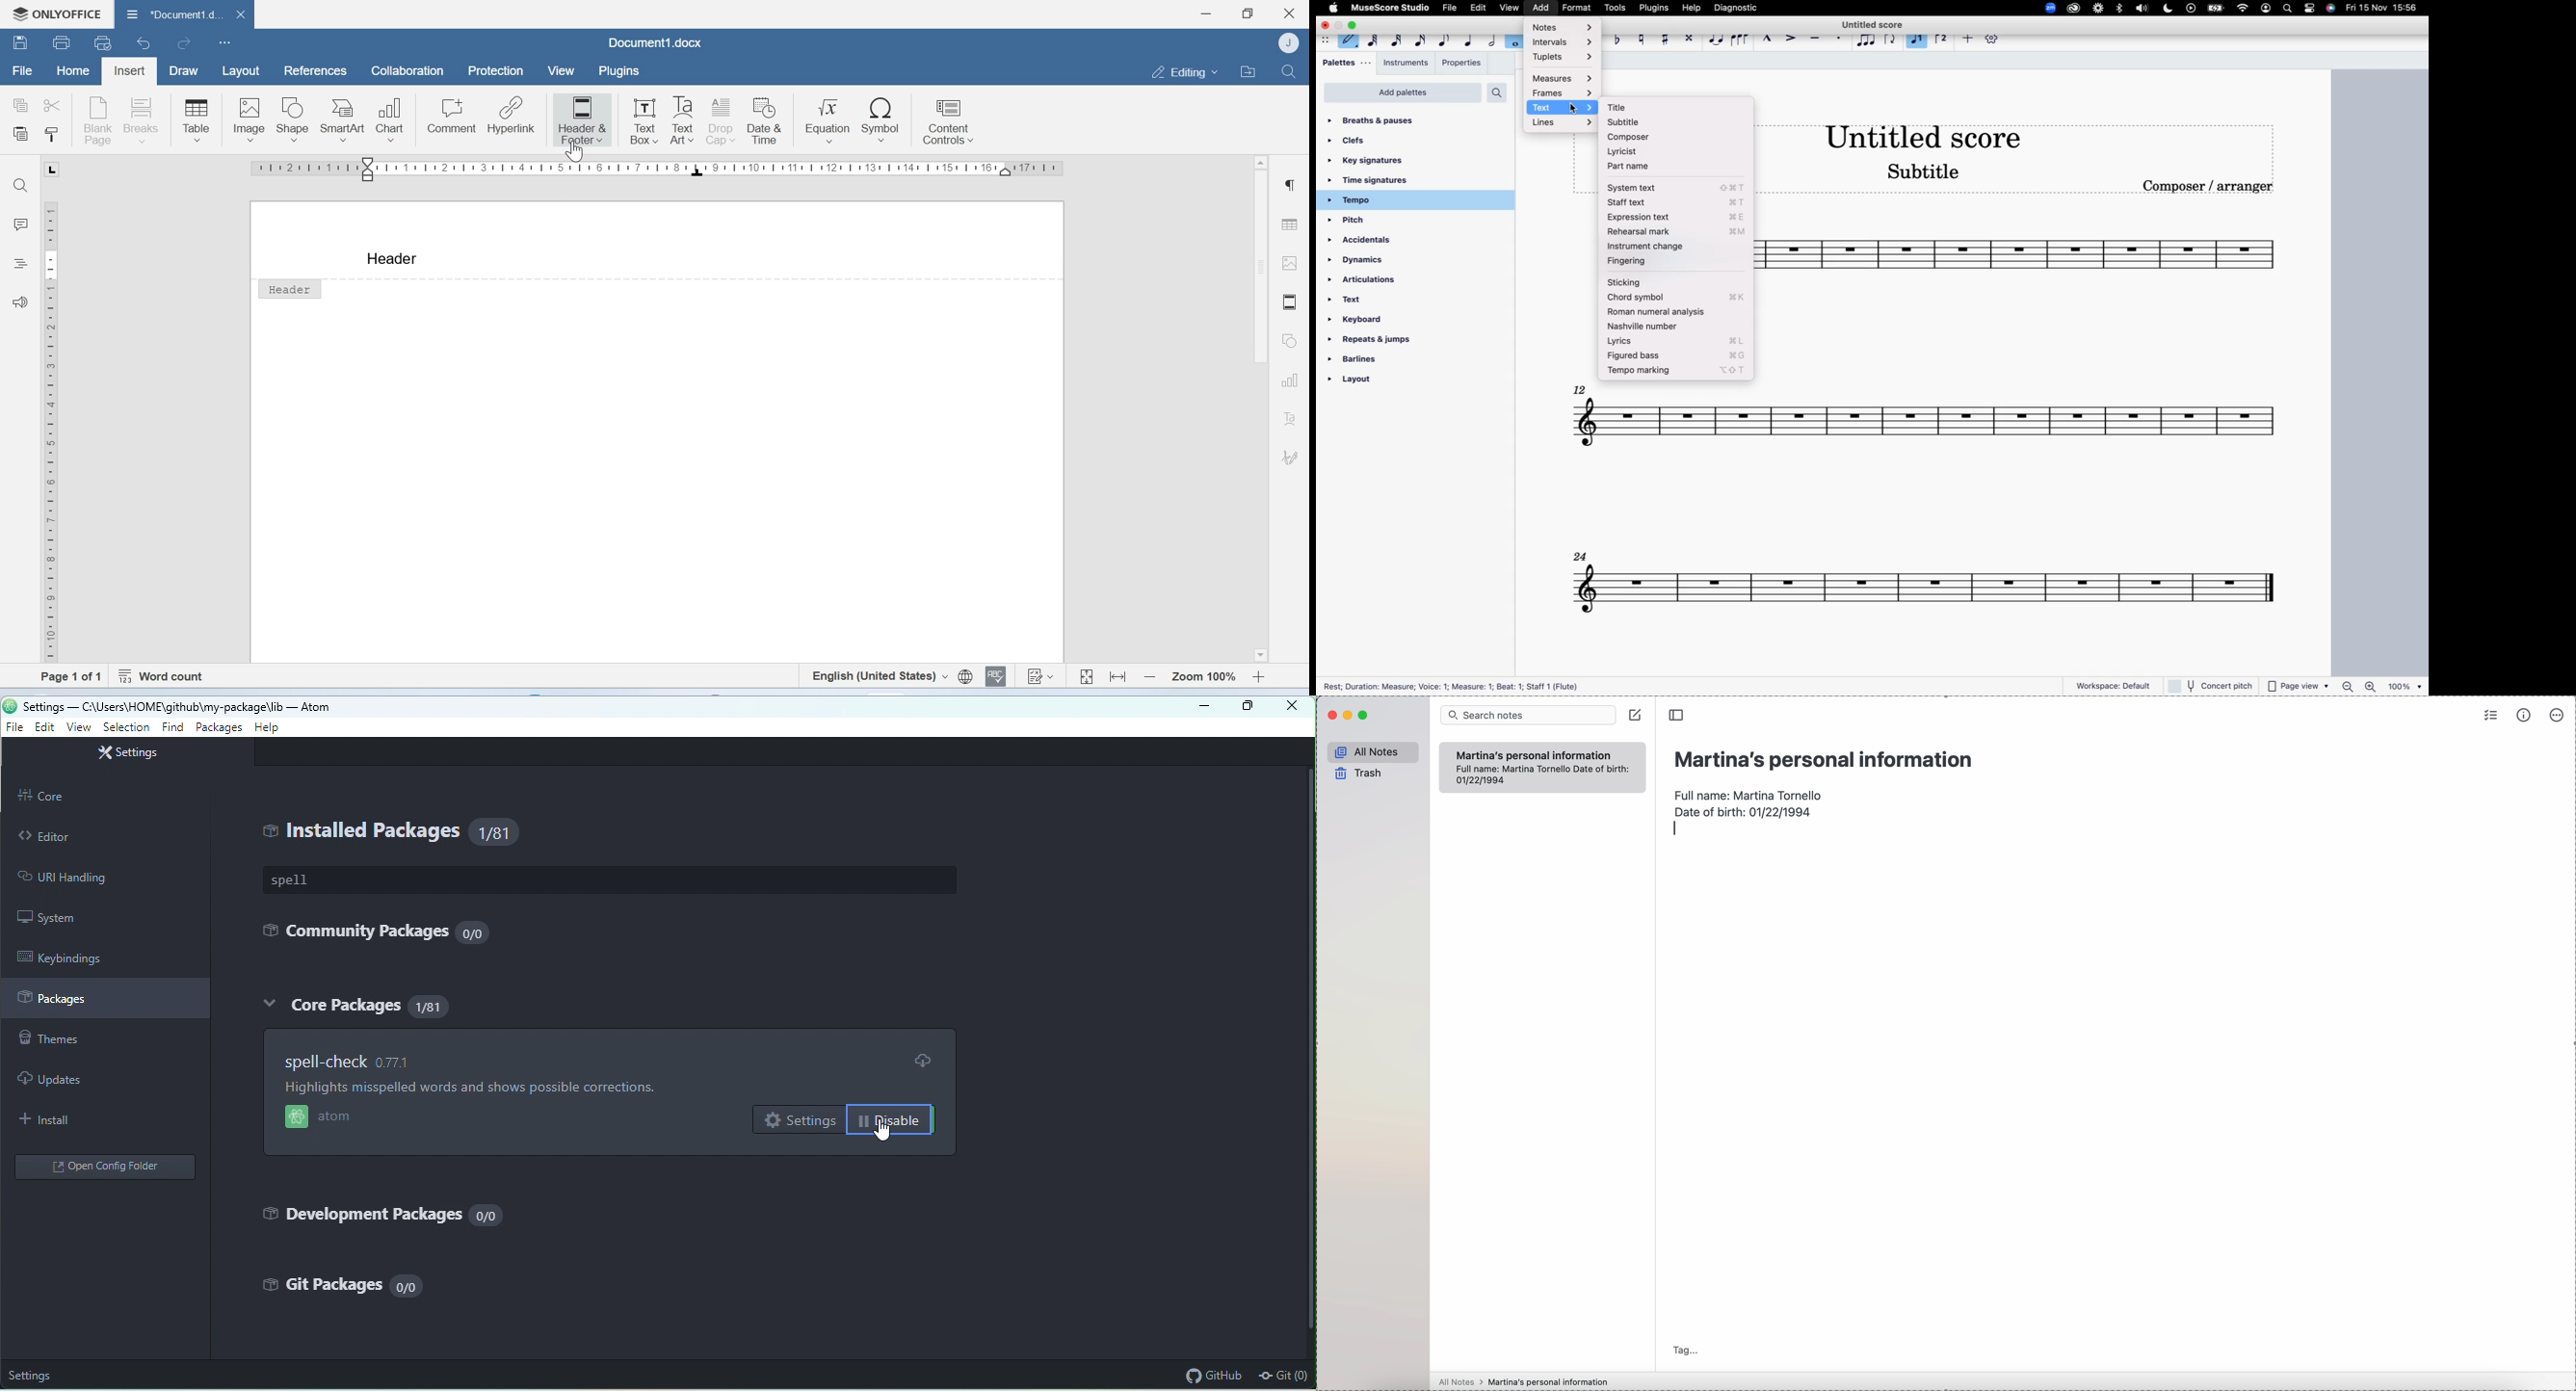 This screenshot has width=2576, height=1400. I want to click on apple, so click(1334, 7).